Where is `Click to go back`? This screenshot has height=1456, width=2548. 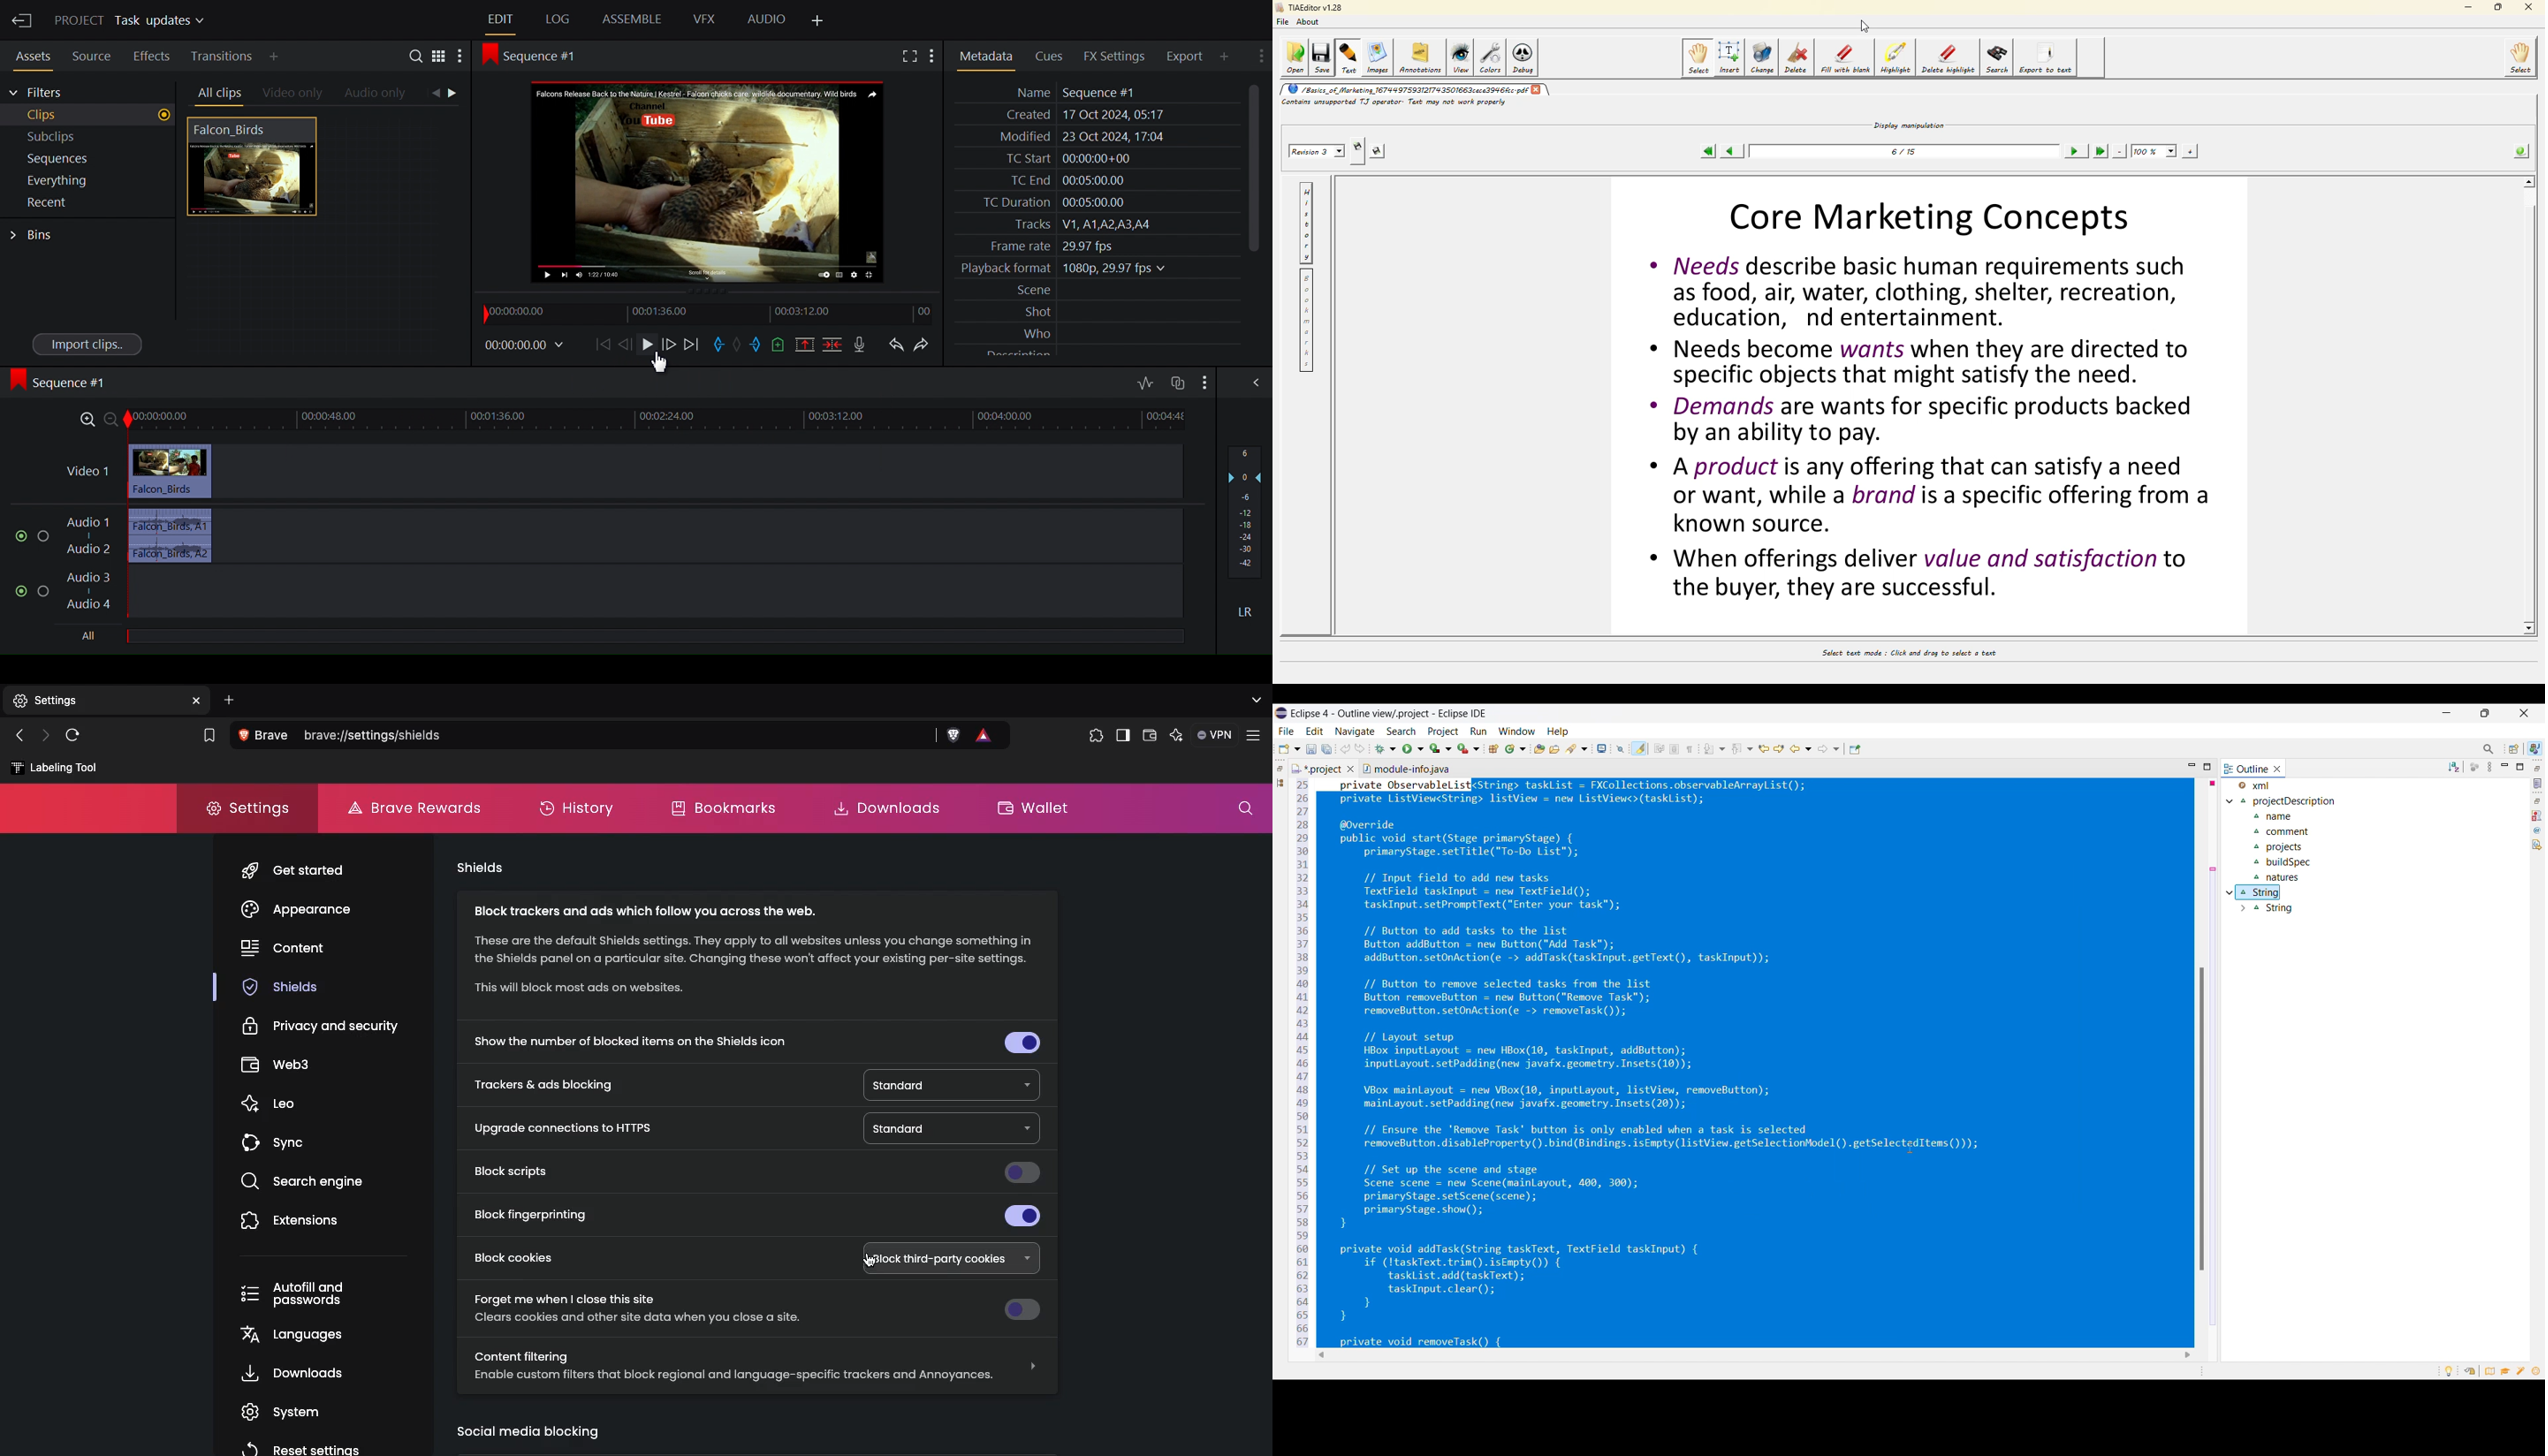
Click to go back is located at coordinates (435, 93).